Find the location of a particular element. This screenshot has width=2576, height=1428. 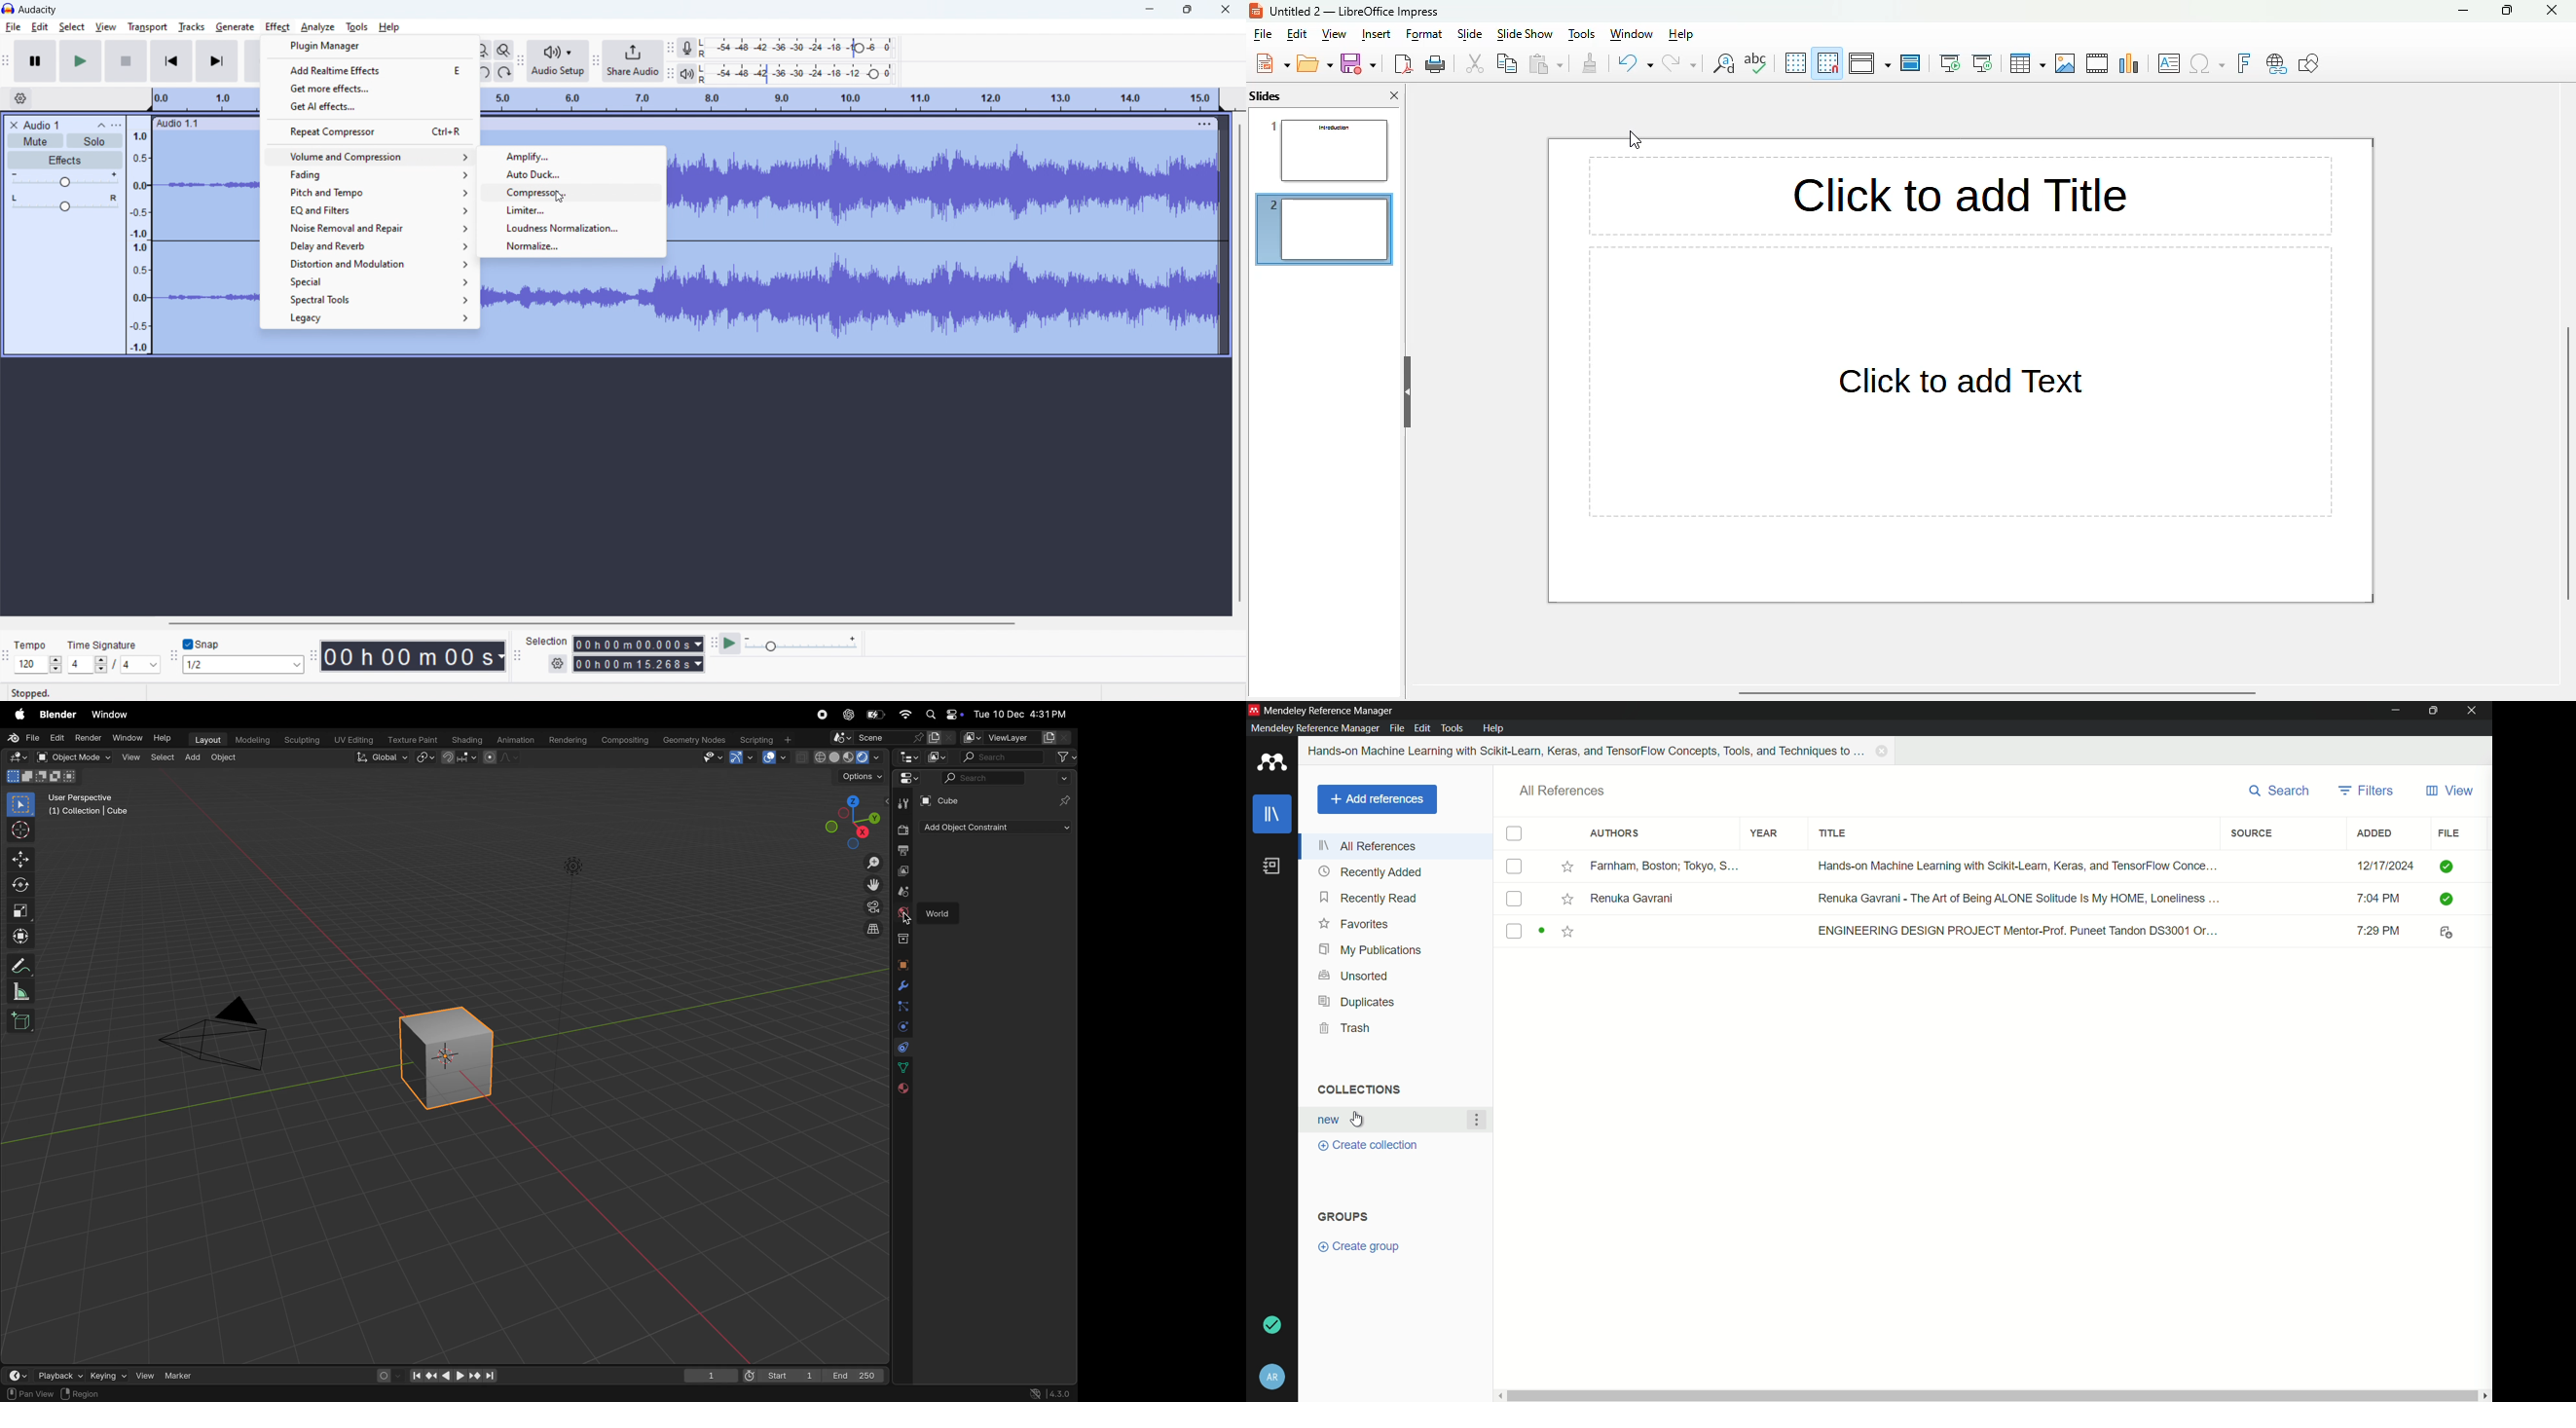

Window is located at coordinates (113, 713).